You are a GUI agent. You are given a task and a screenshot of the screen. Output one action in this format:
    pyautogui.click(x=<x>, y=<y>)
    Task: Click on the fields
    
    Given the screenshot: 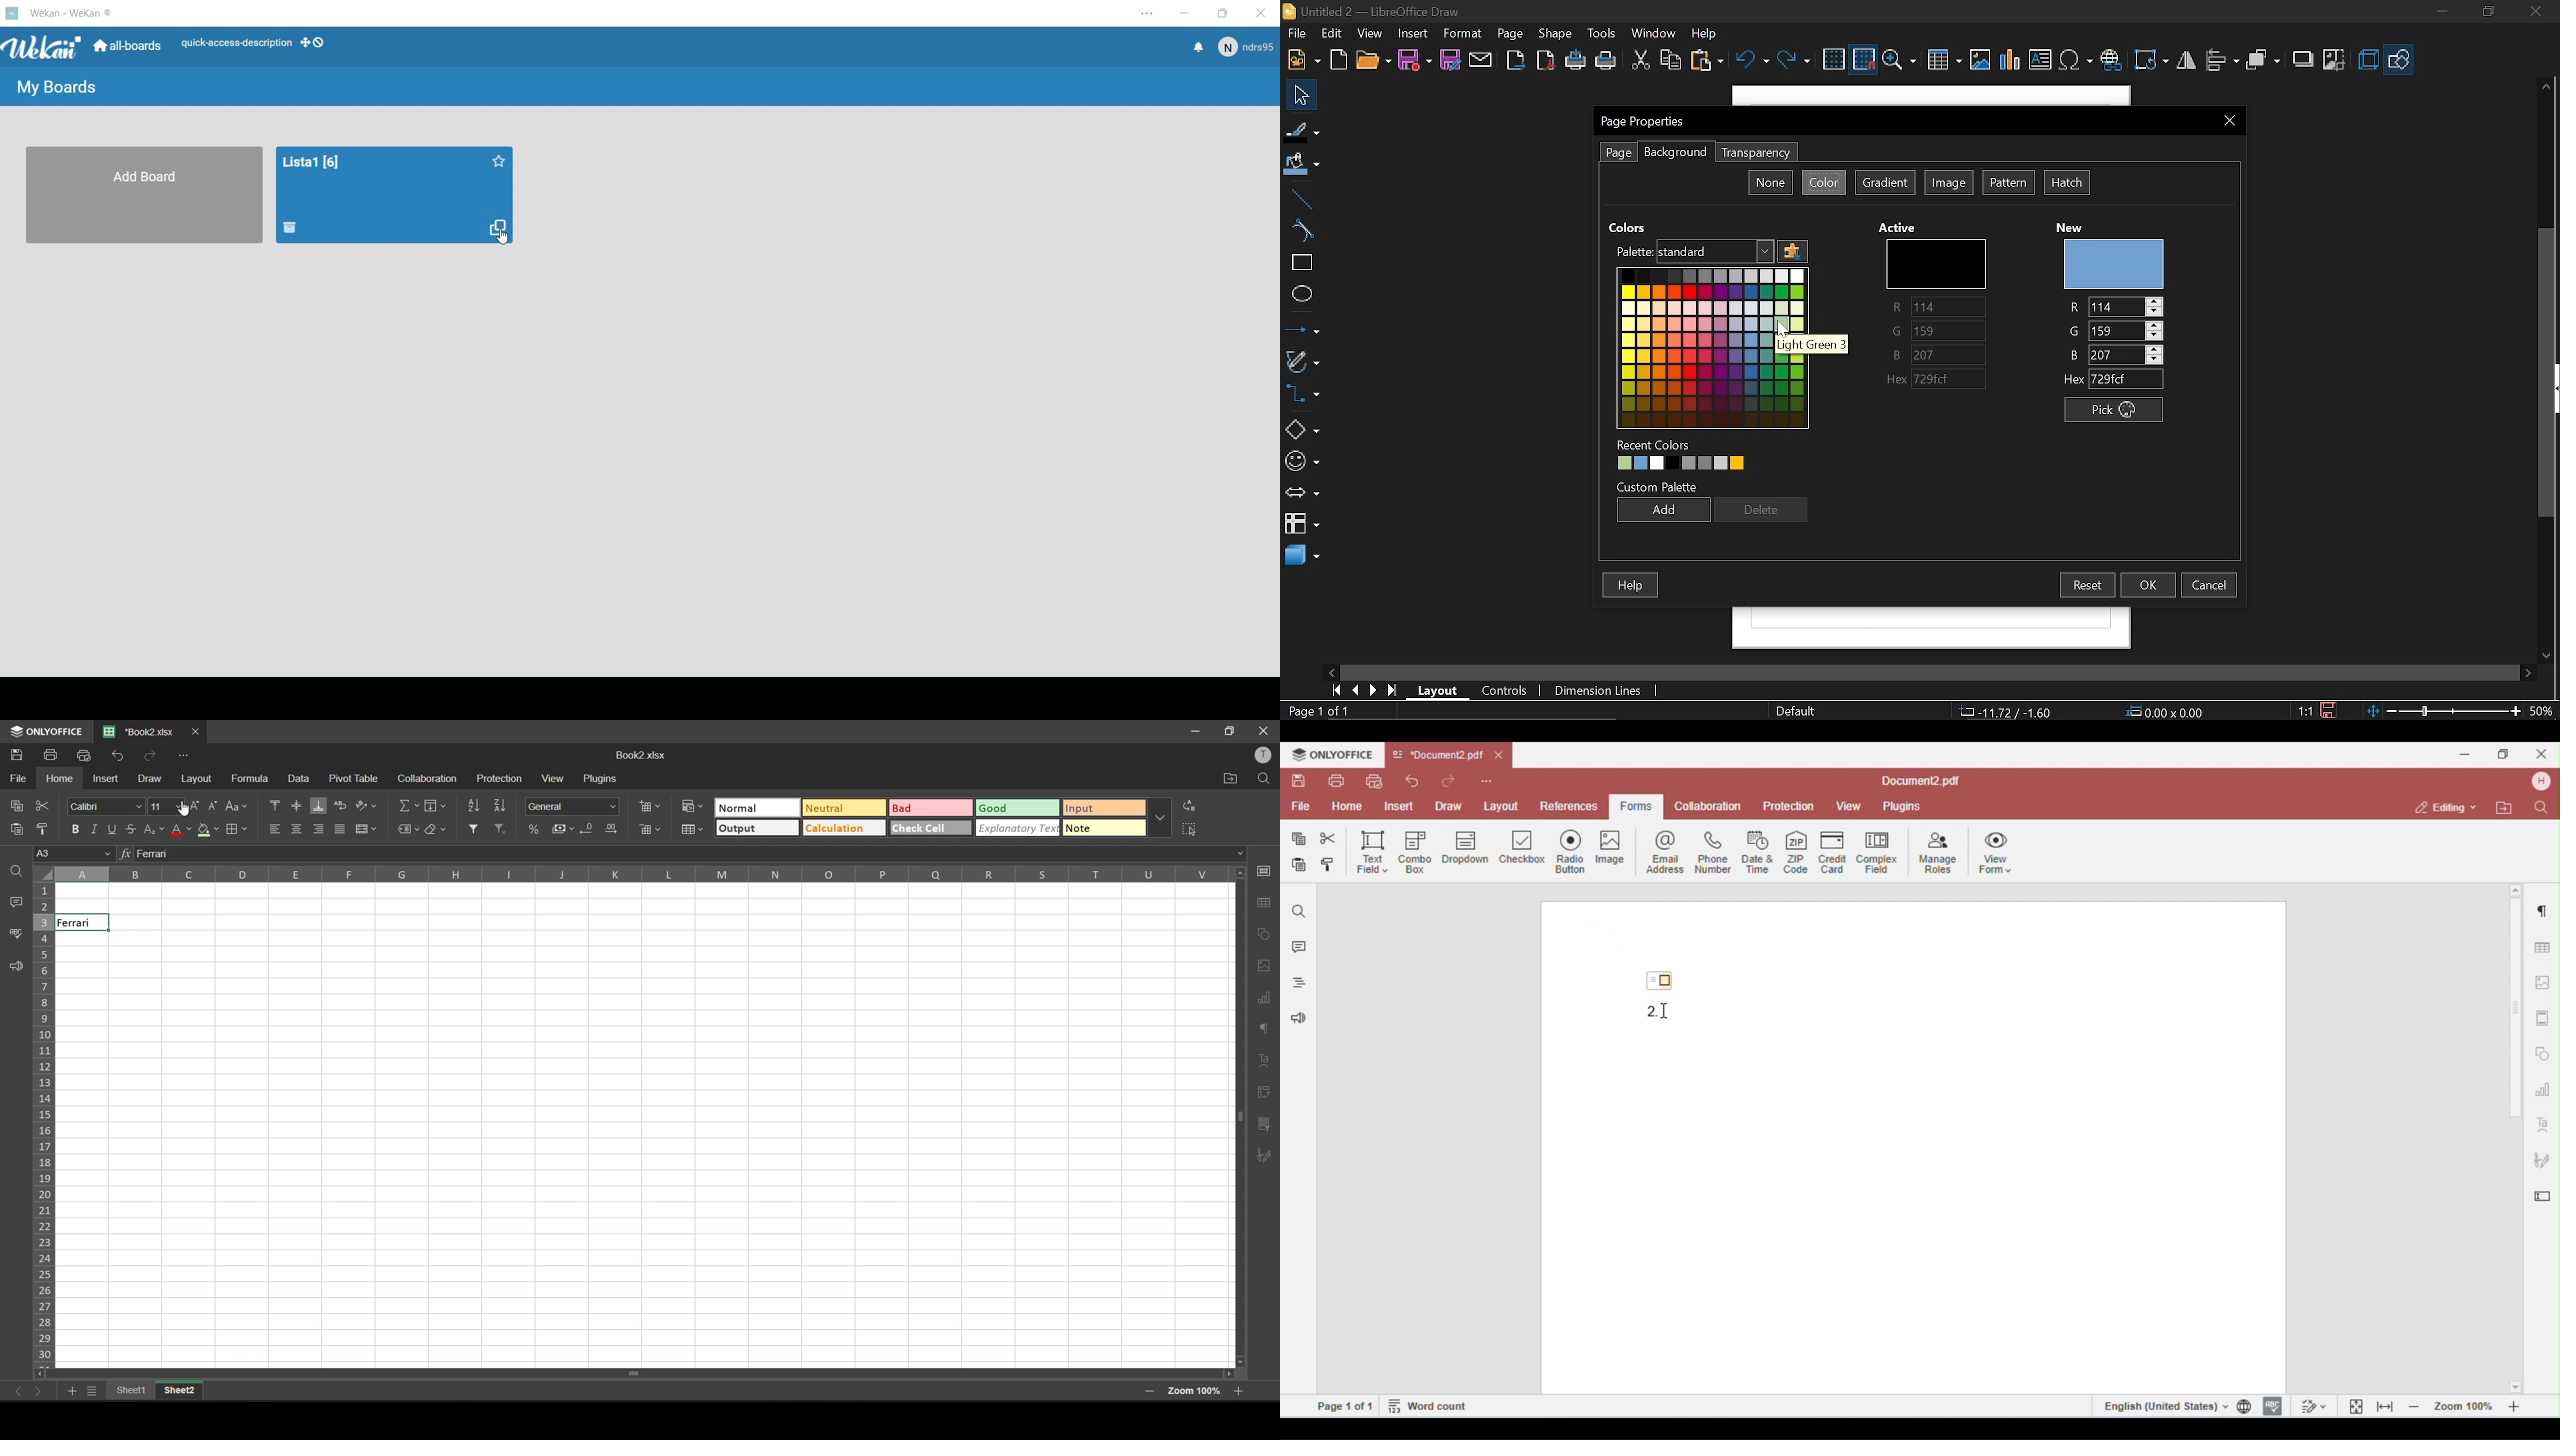 What is the action you would take?
    pyautogui.click(x=436, y=805)
    